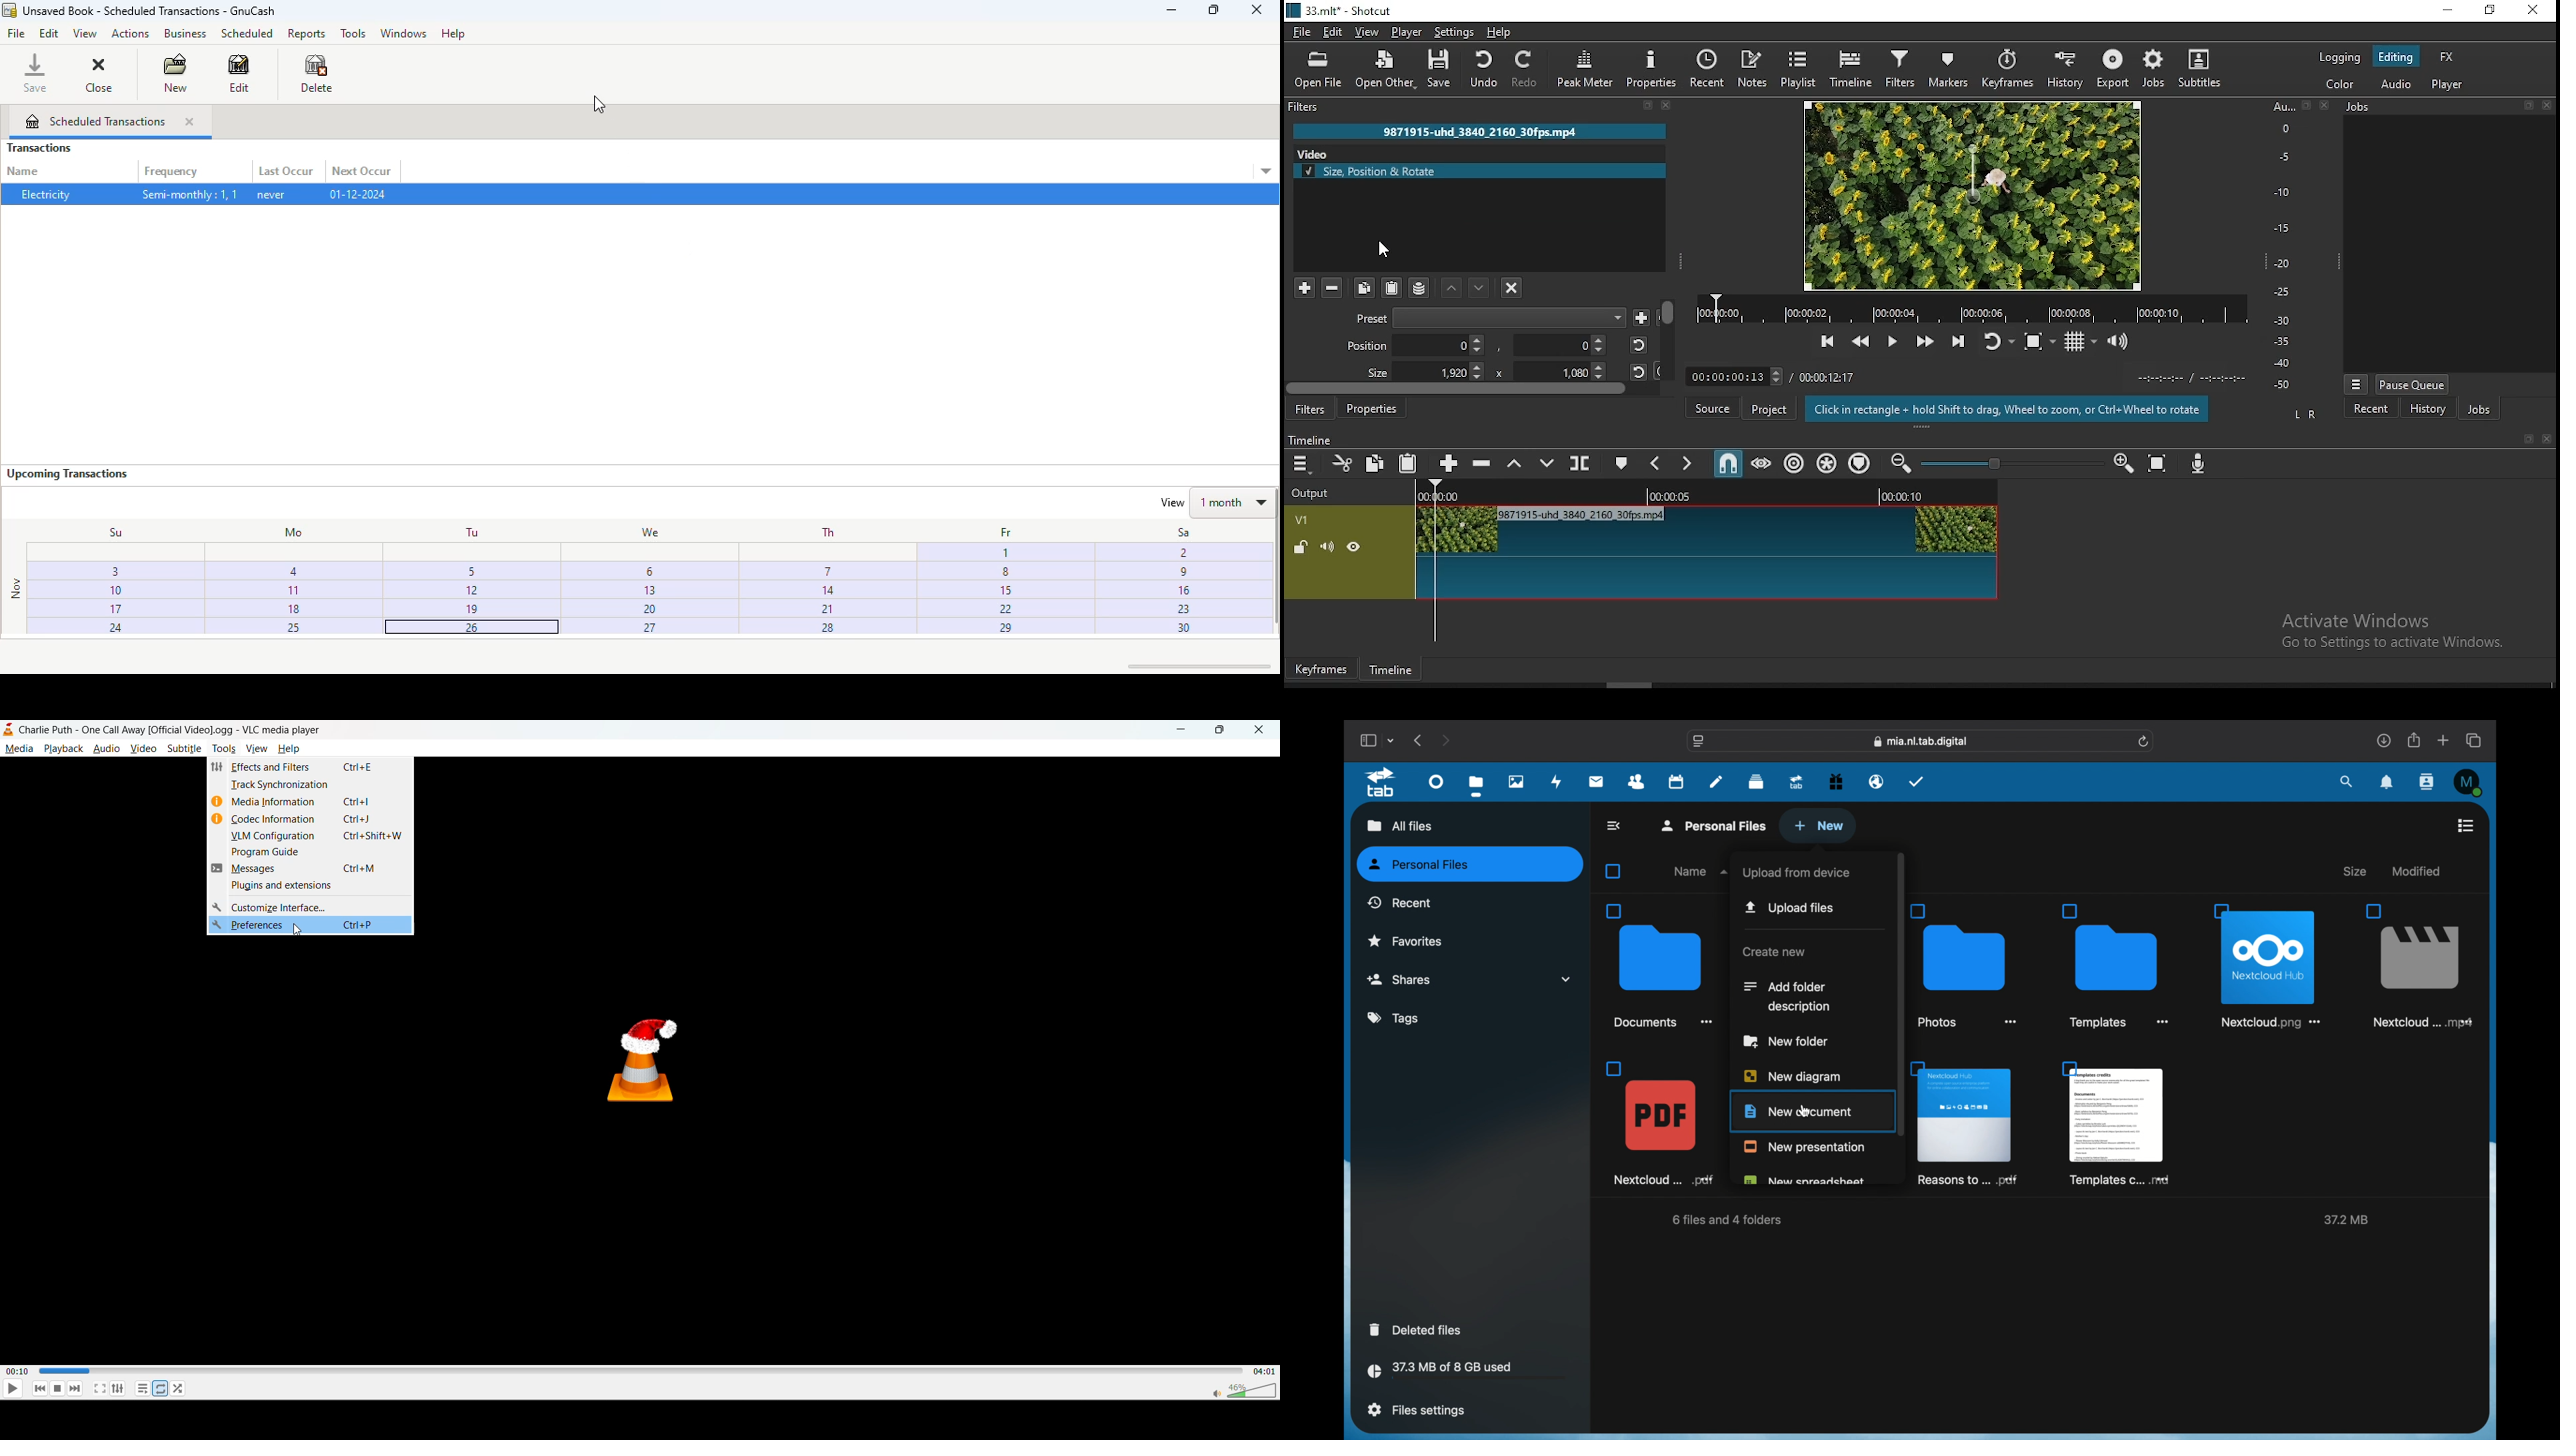 This screenshot has height=1456, width=2576. I want to click on 9871915-uhd_3840_2160_30fps.mp4, so click(1475, 132).